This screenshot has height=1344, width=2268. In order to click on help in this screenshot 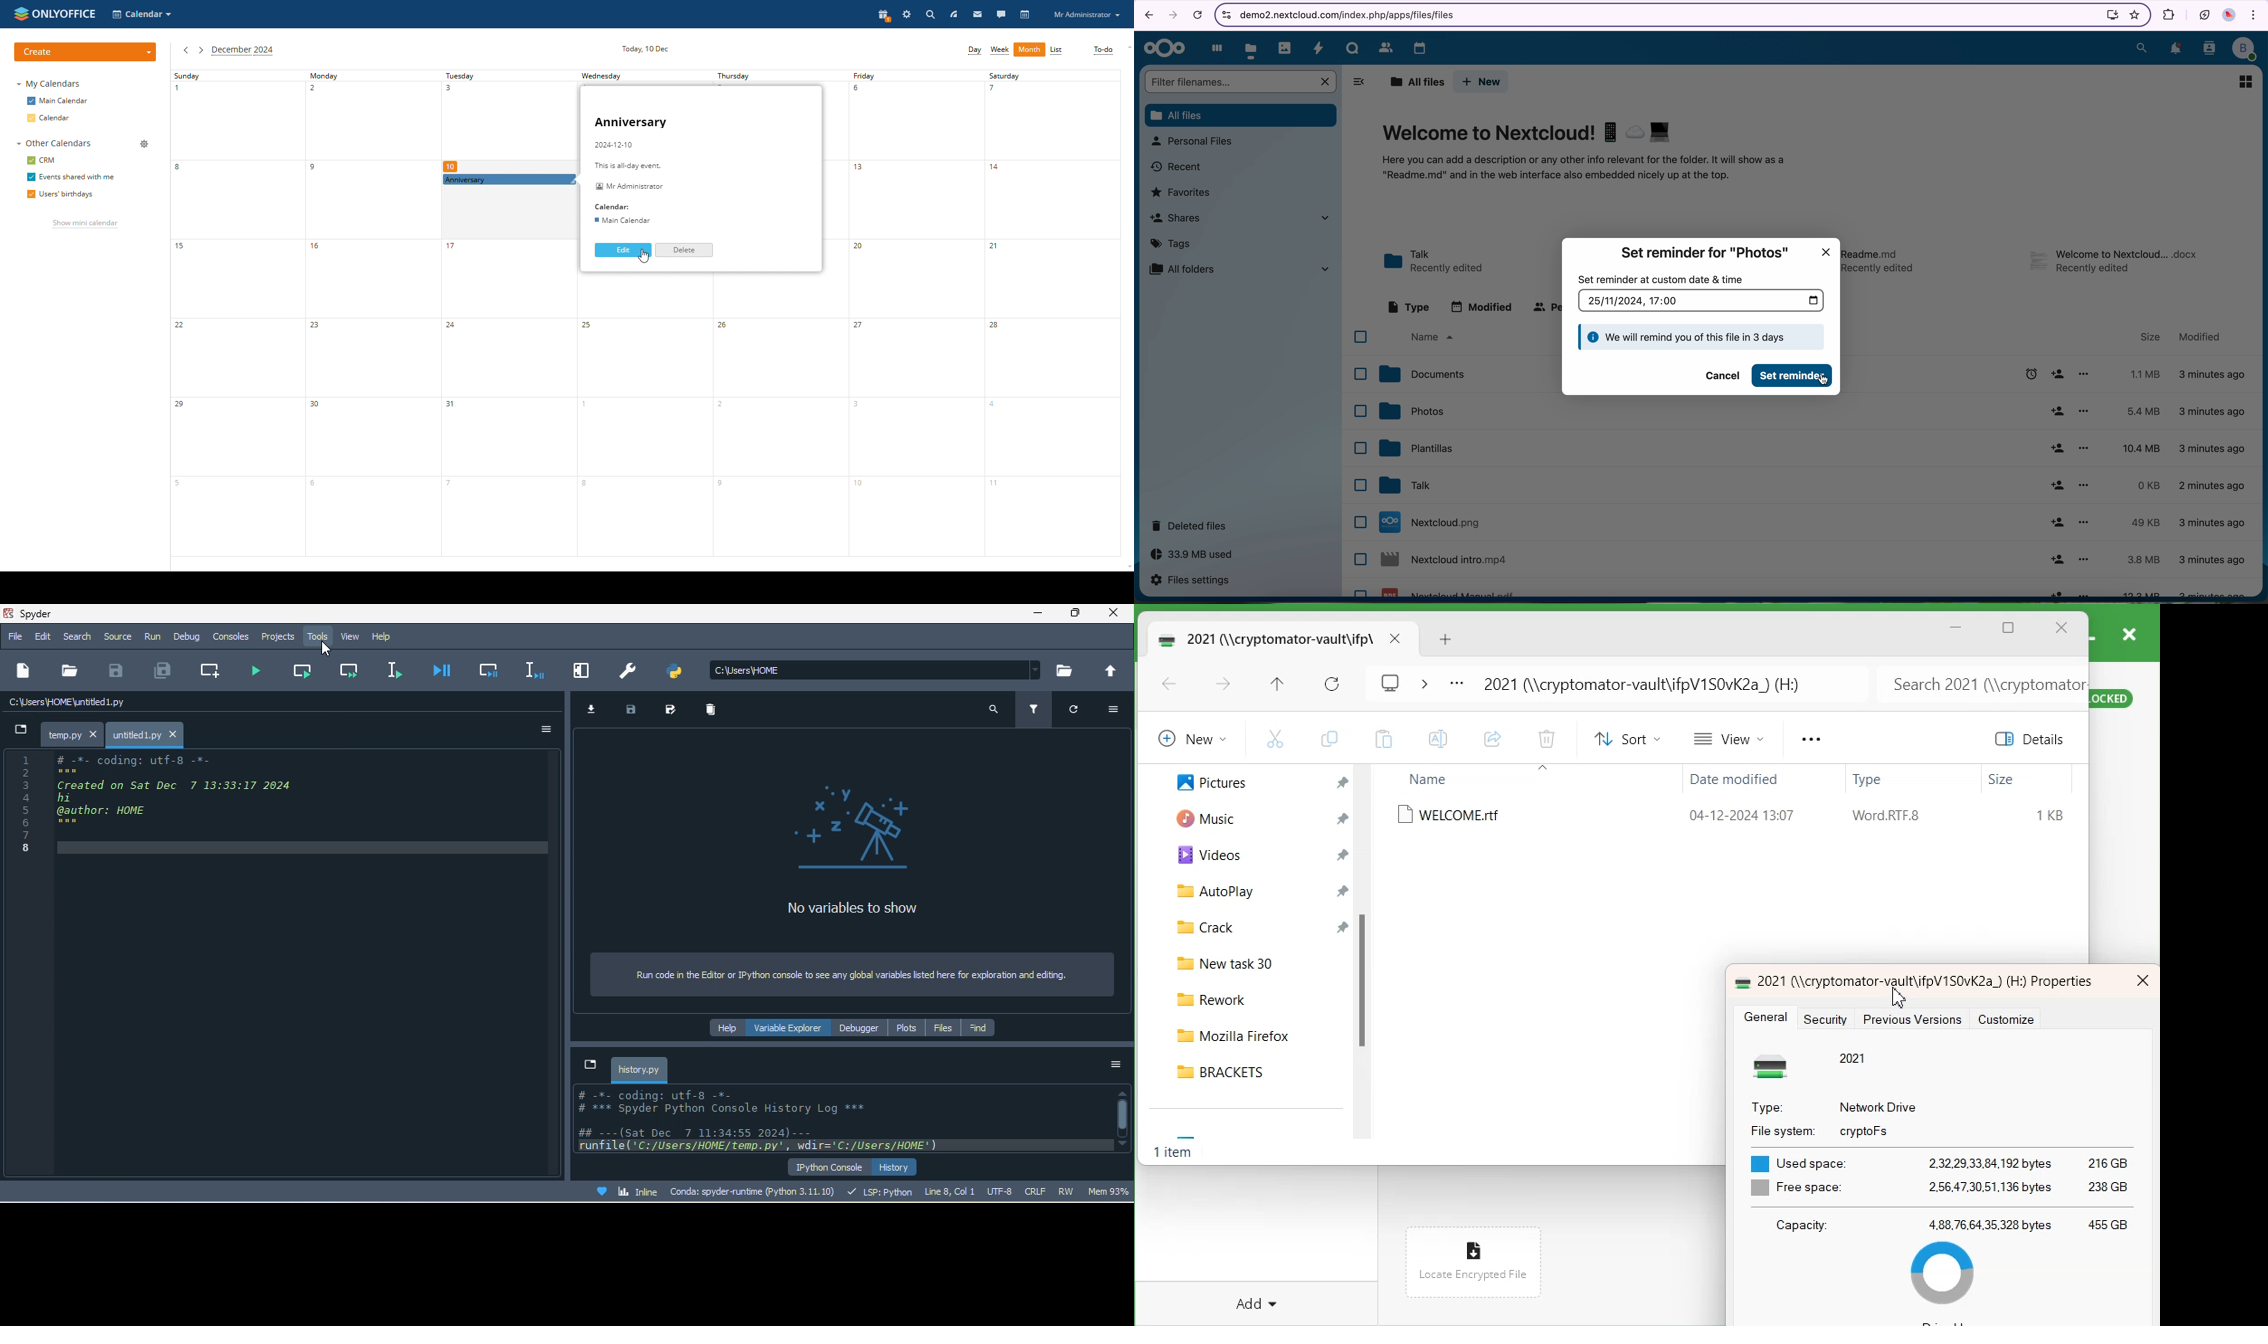, I will do `click(384, 635)`.